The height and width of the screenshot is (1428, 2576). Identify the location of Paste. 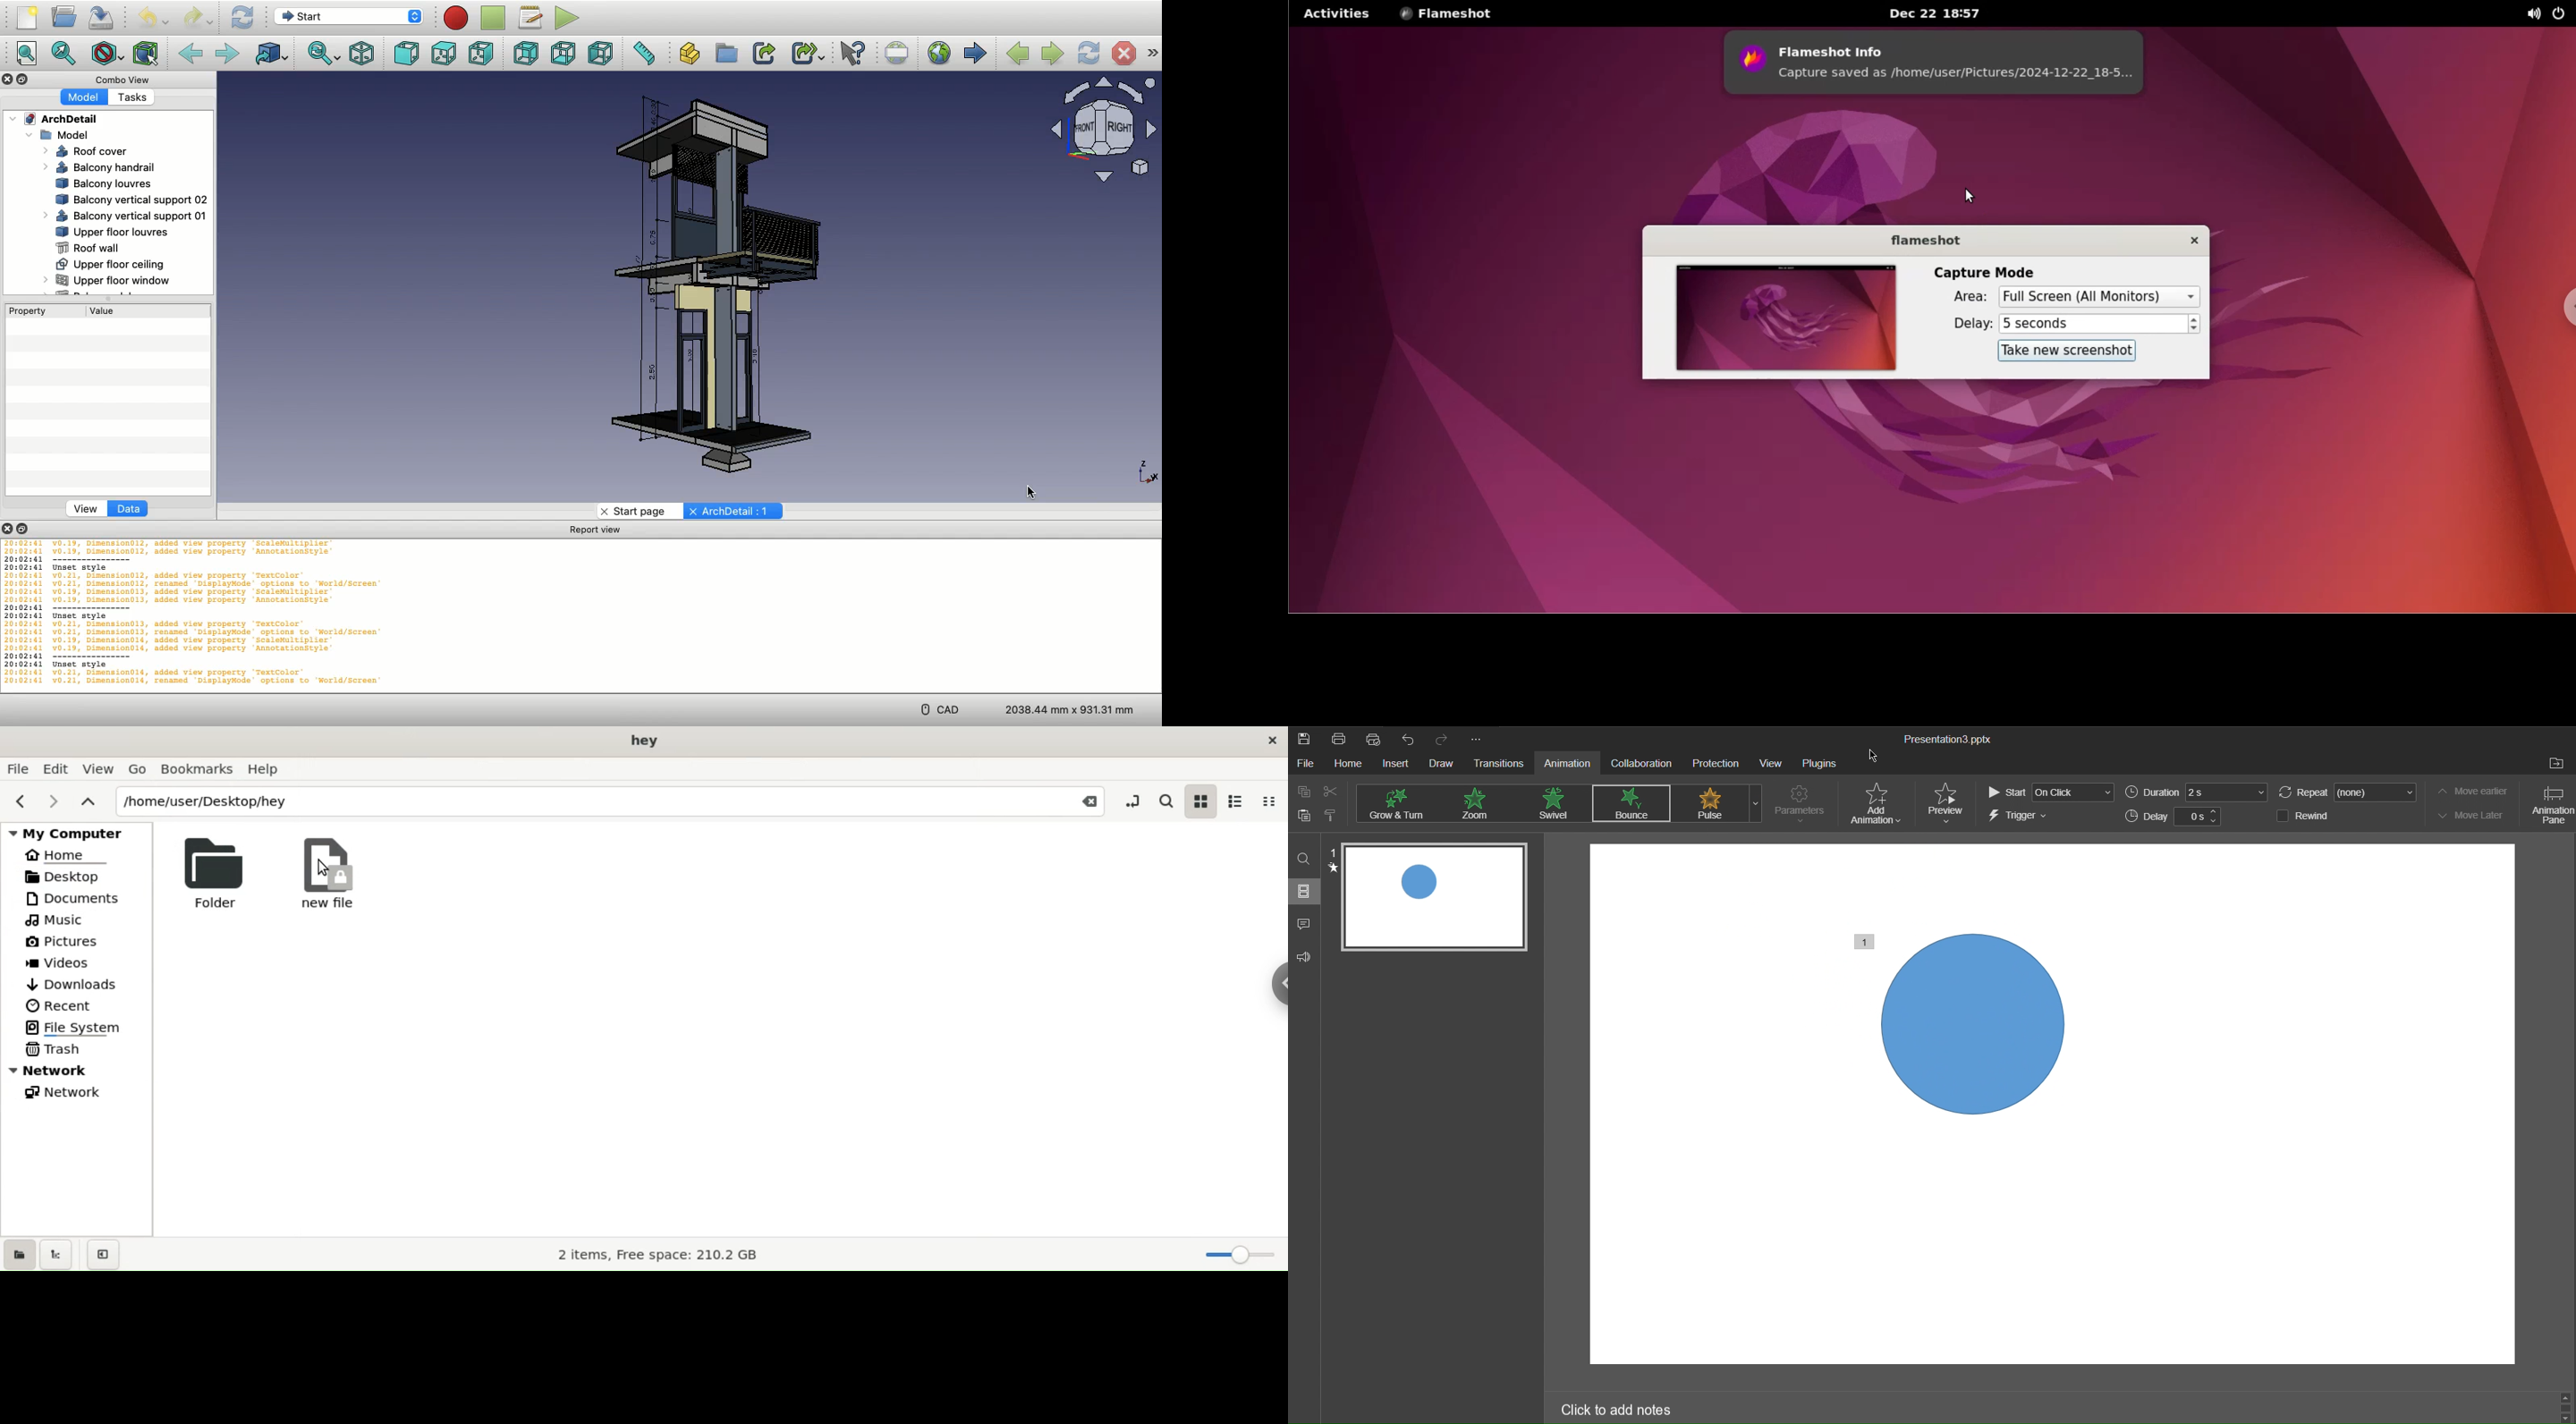
(1304, 819).